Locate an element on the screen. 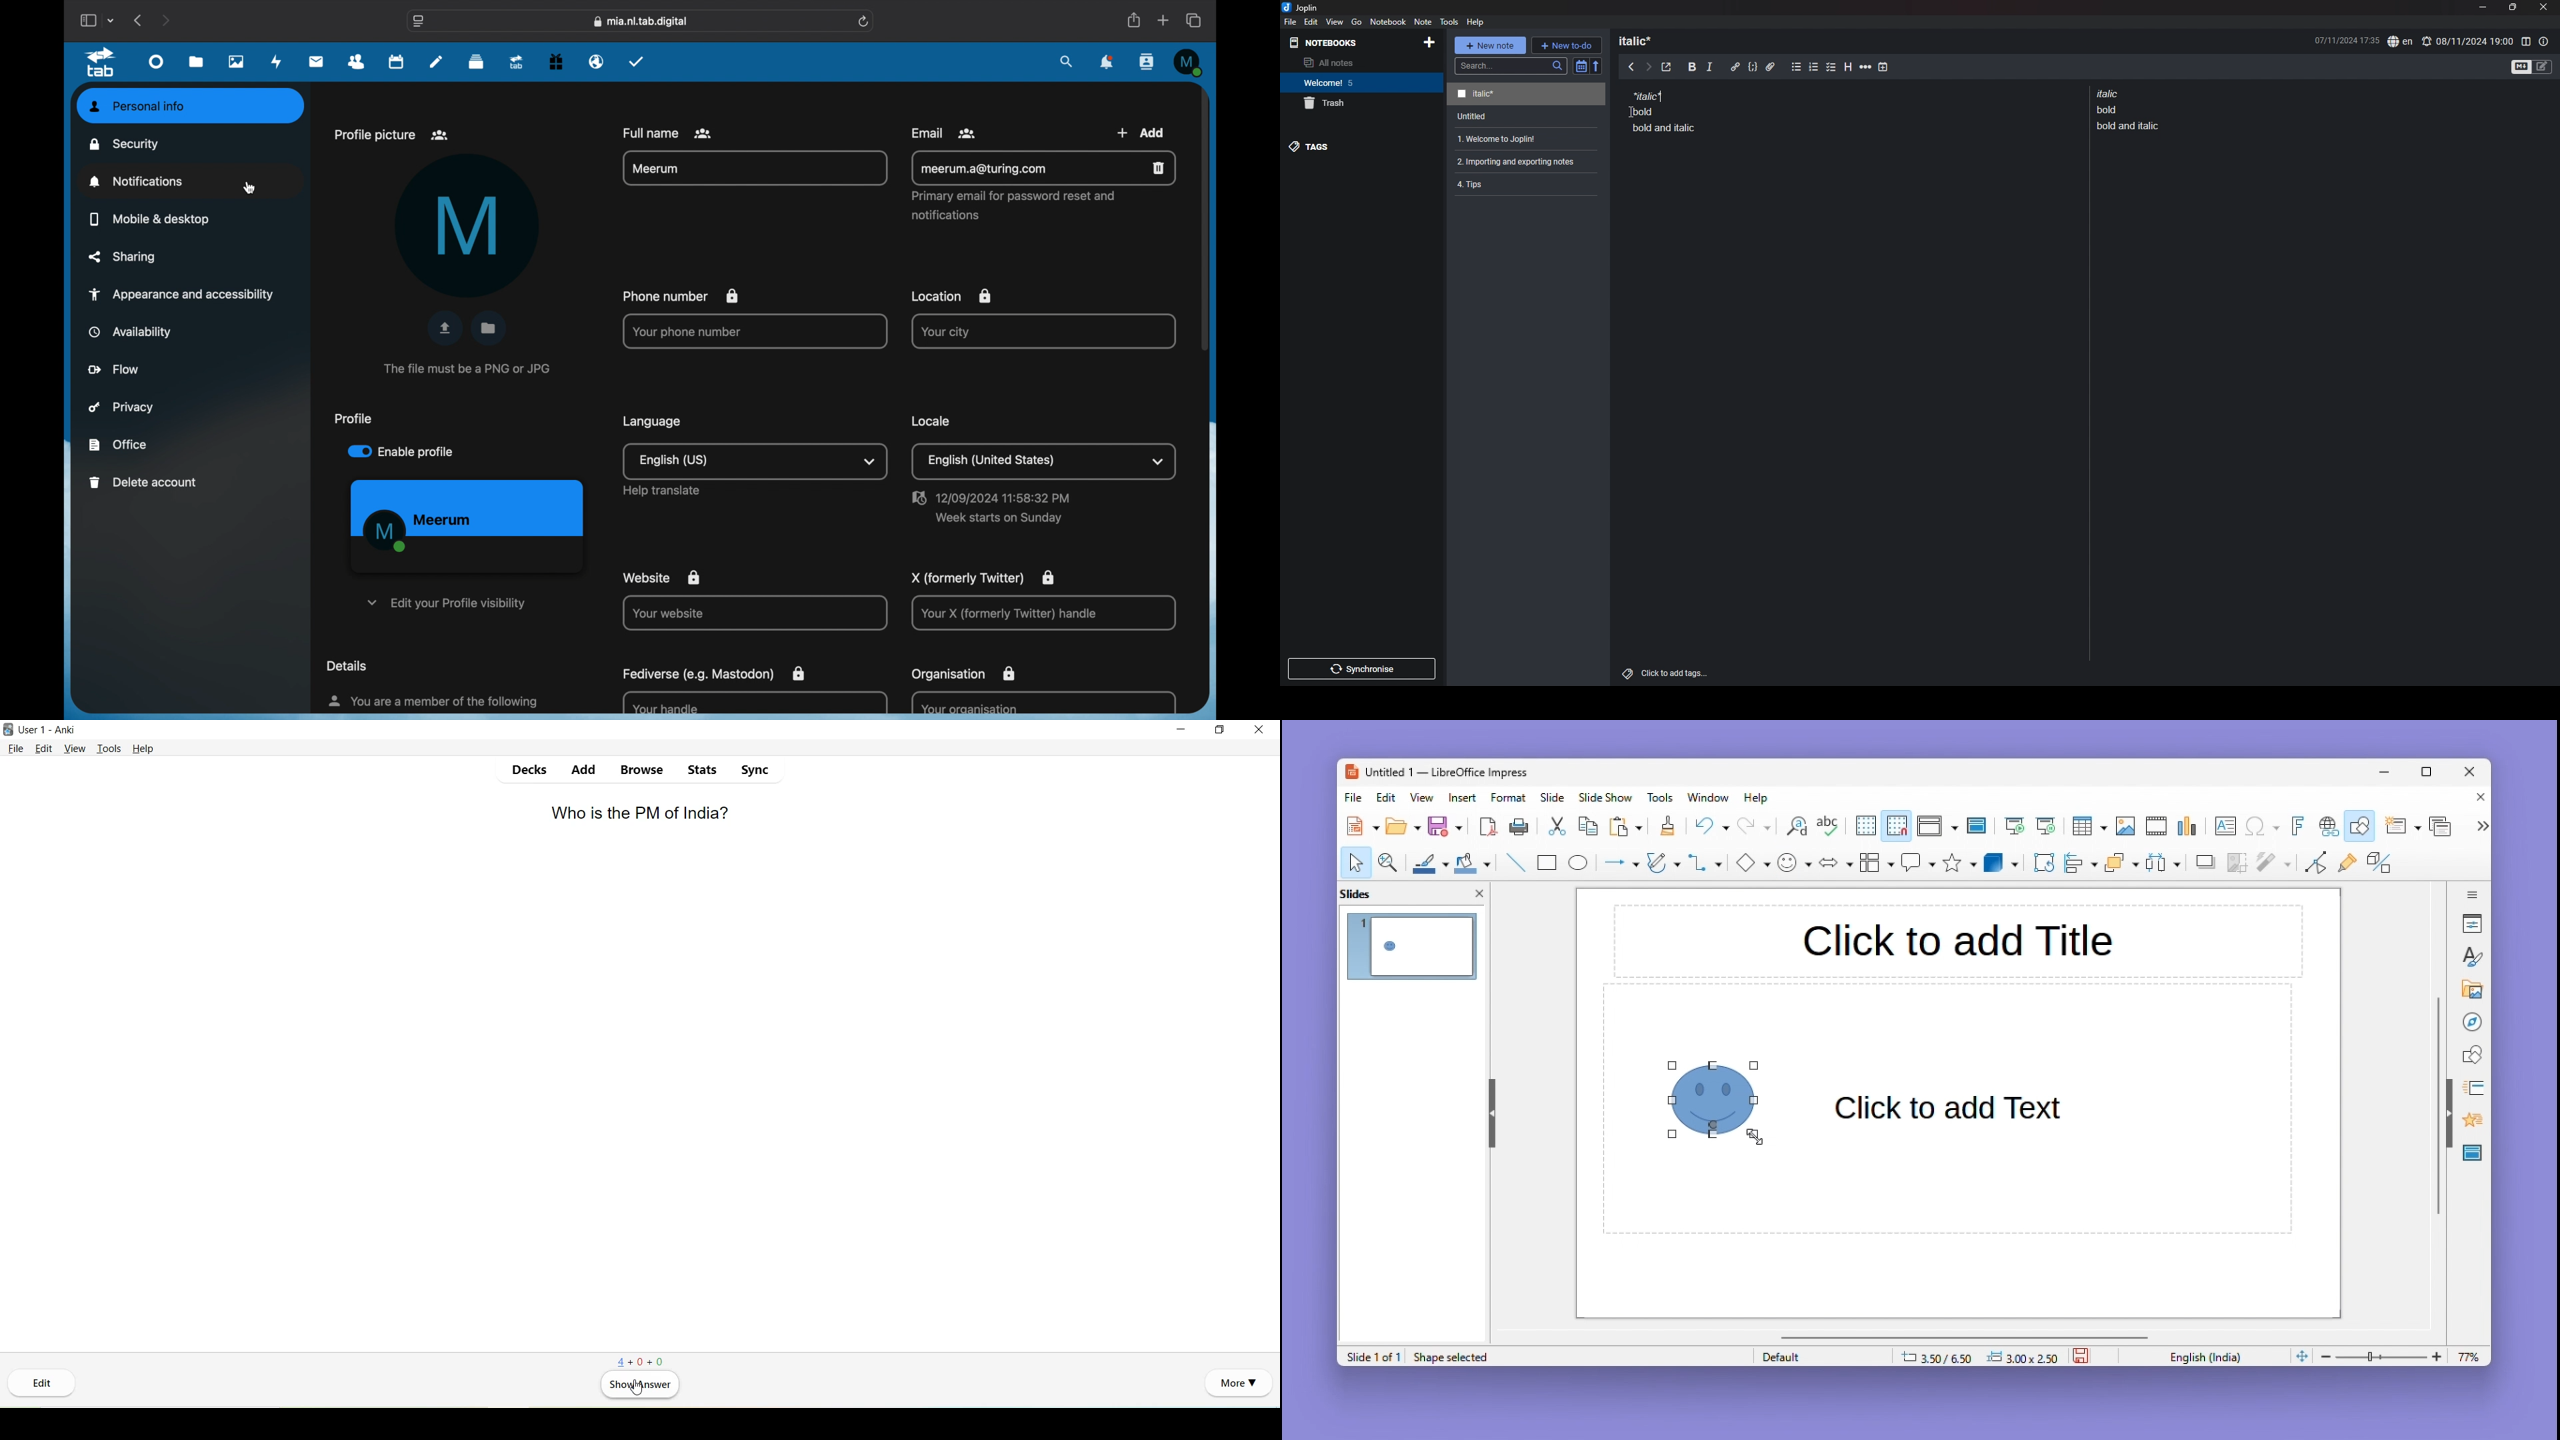 This screenshot has width=2576, height=1456. file is located at coordinates (1291, 21).